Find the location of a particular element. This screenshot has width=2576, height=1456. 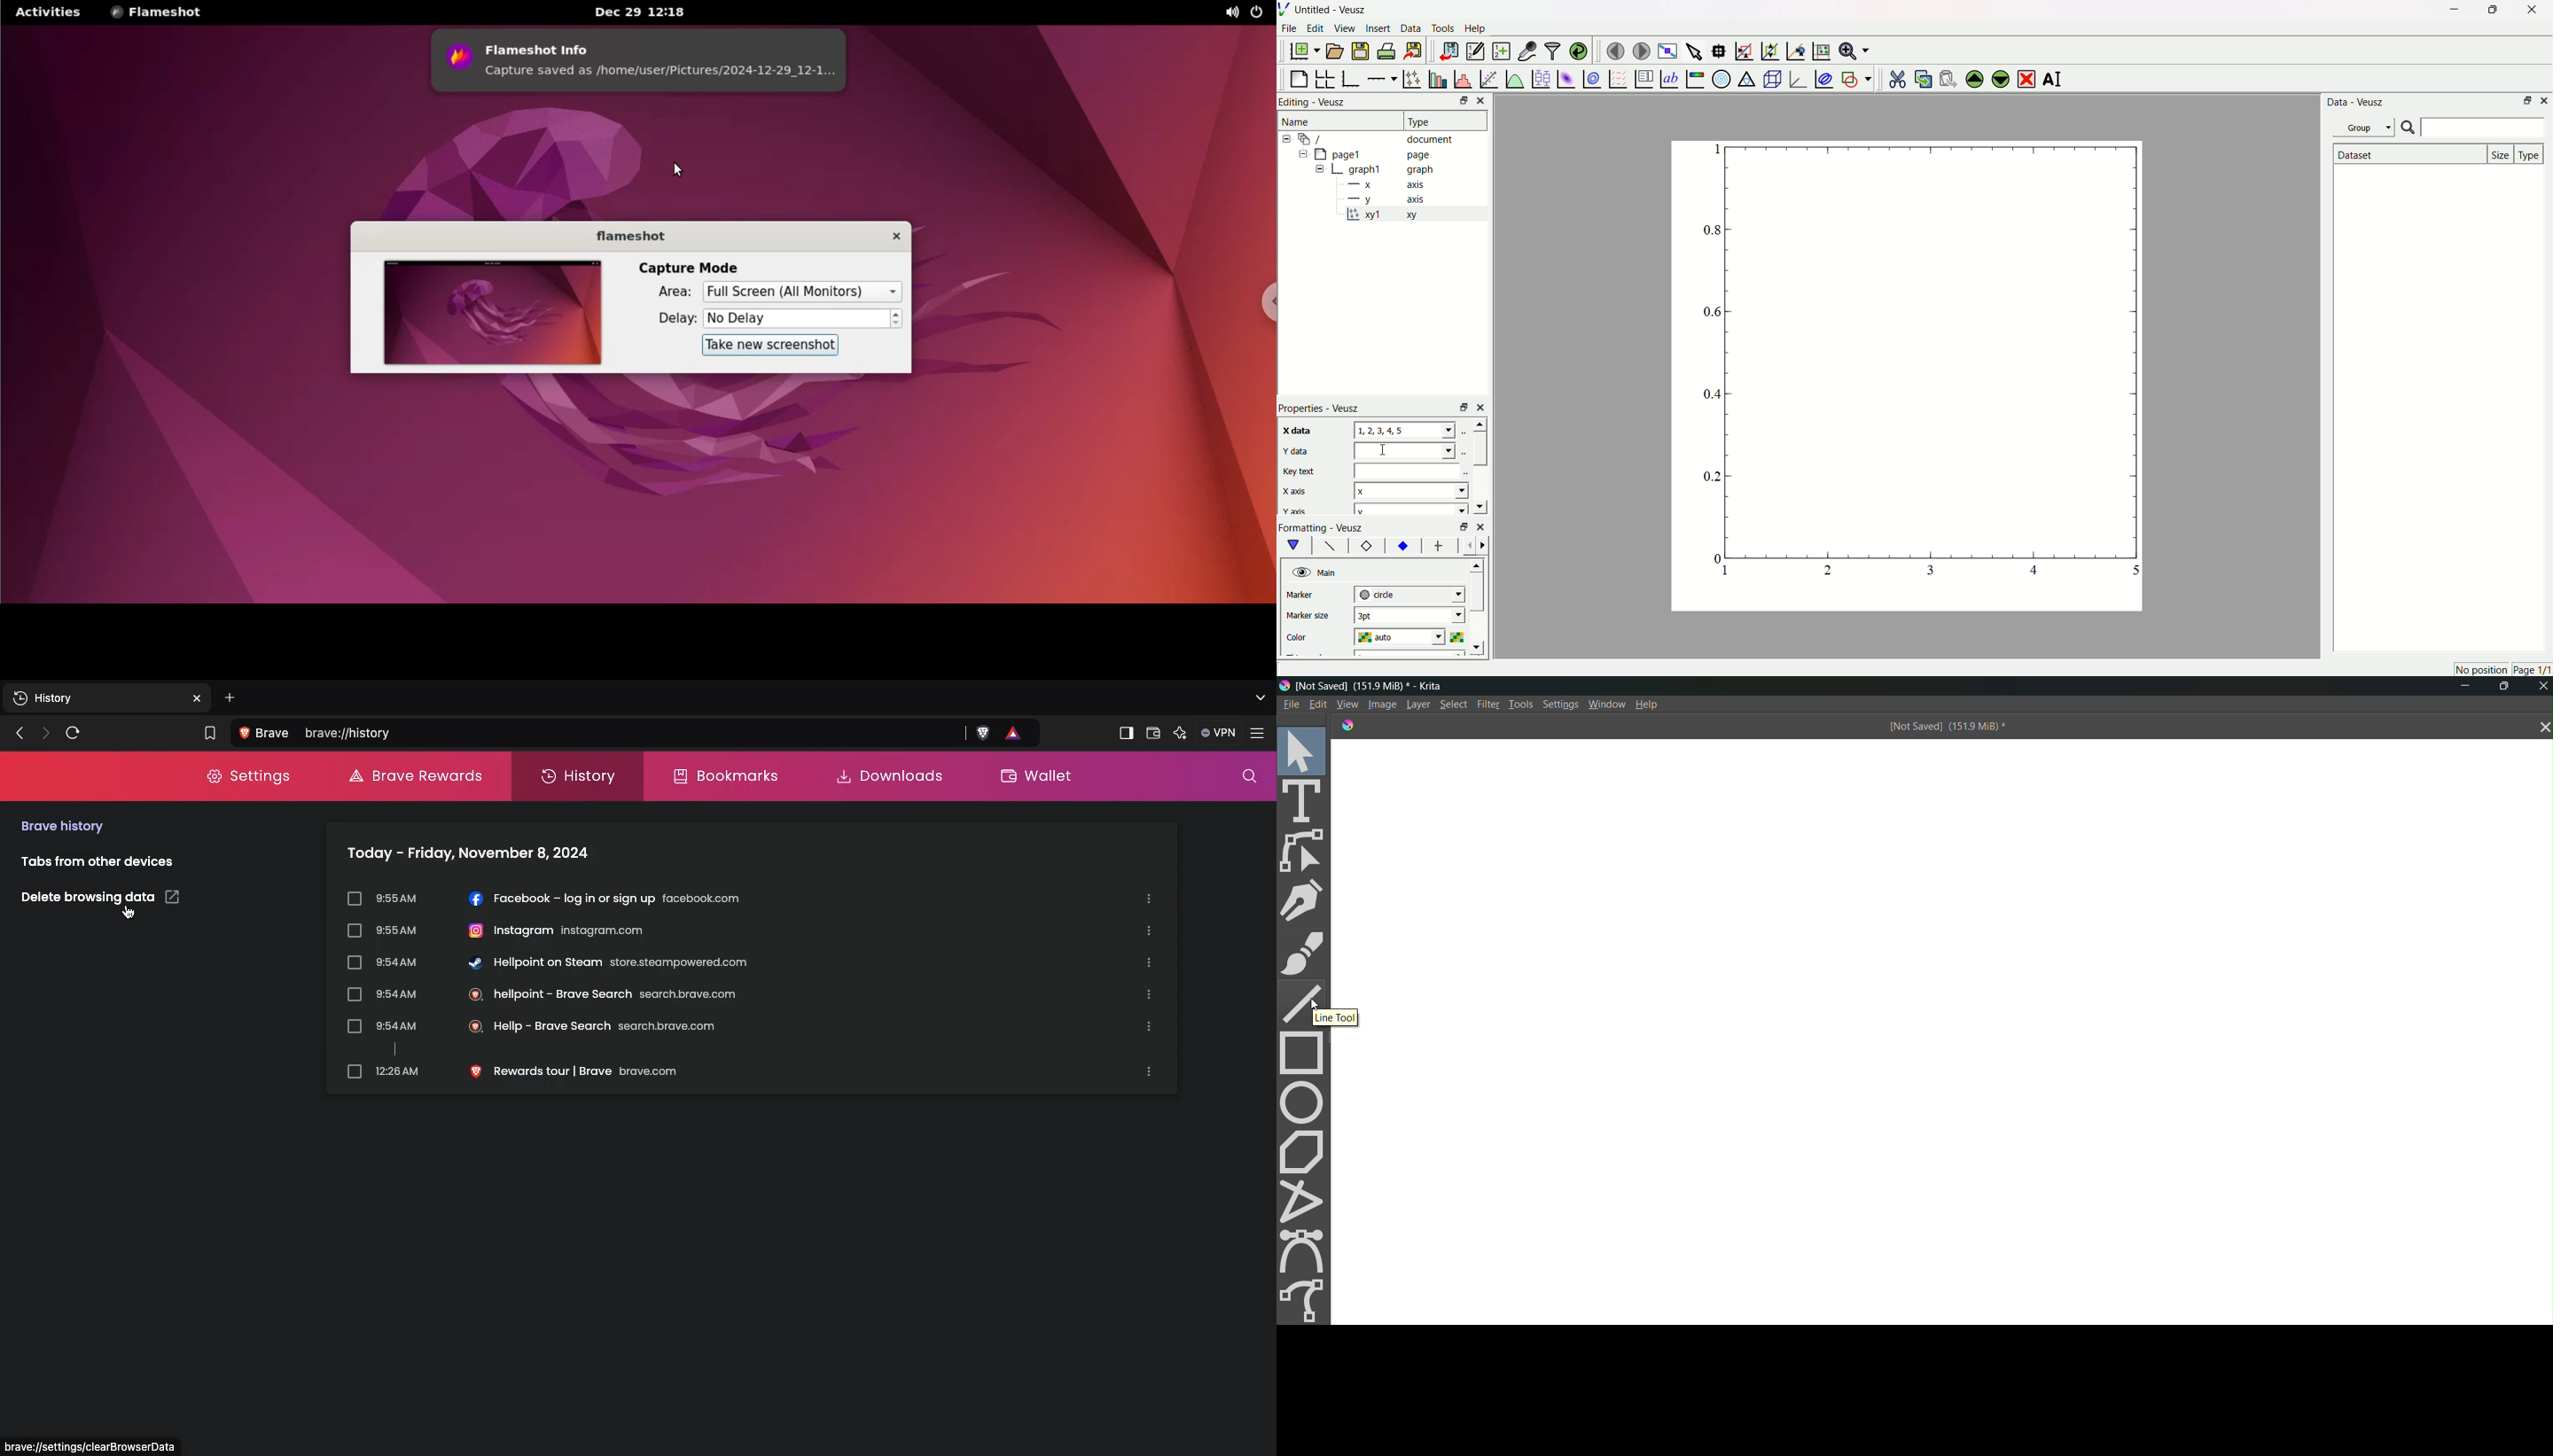

Downloads is located at coordinates (885, 775).